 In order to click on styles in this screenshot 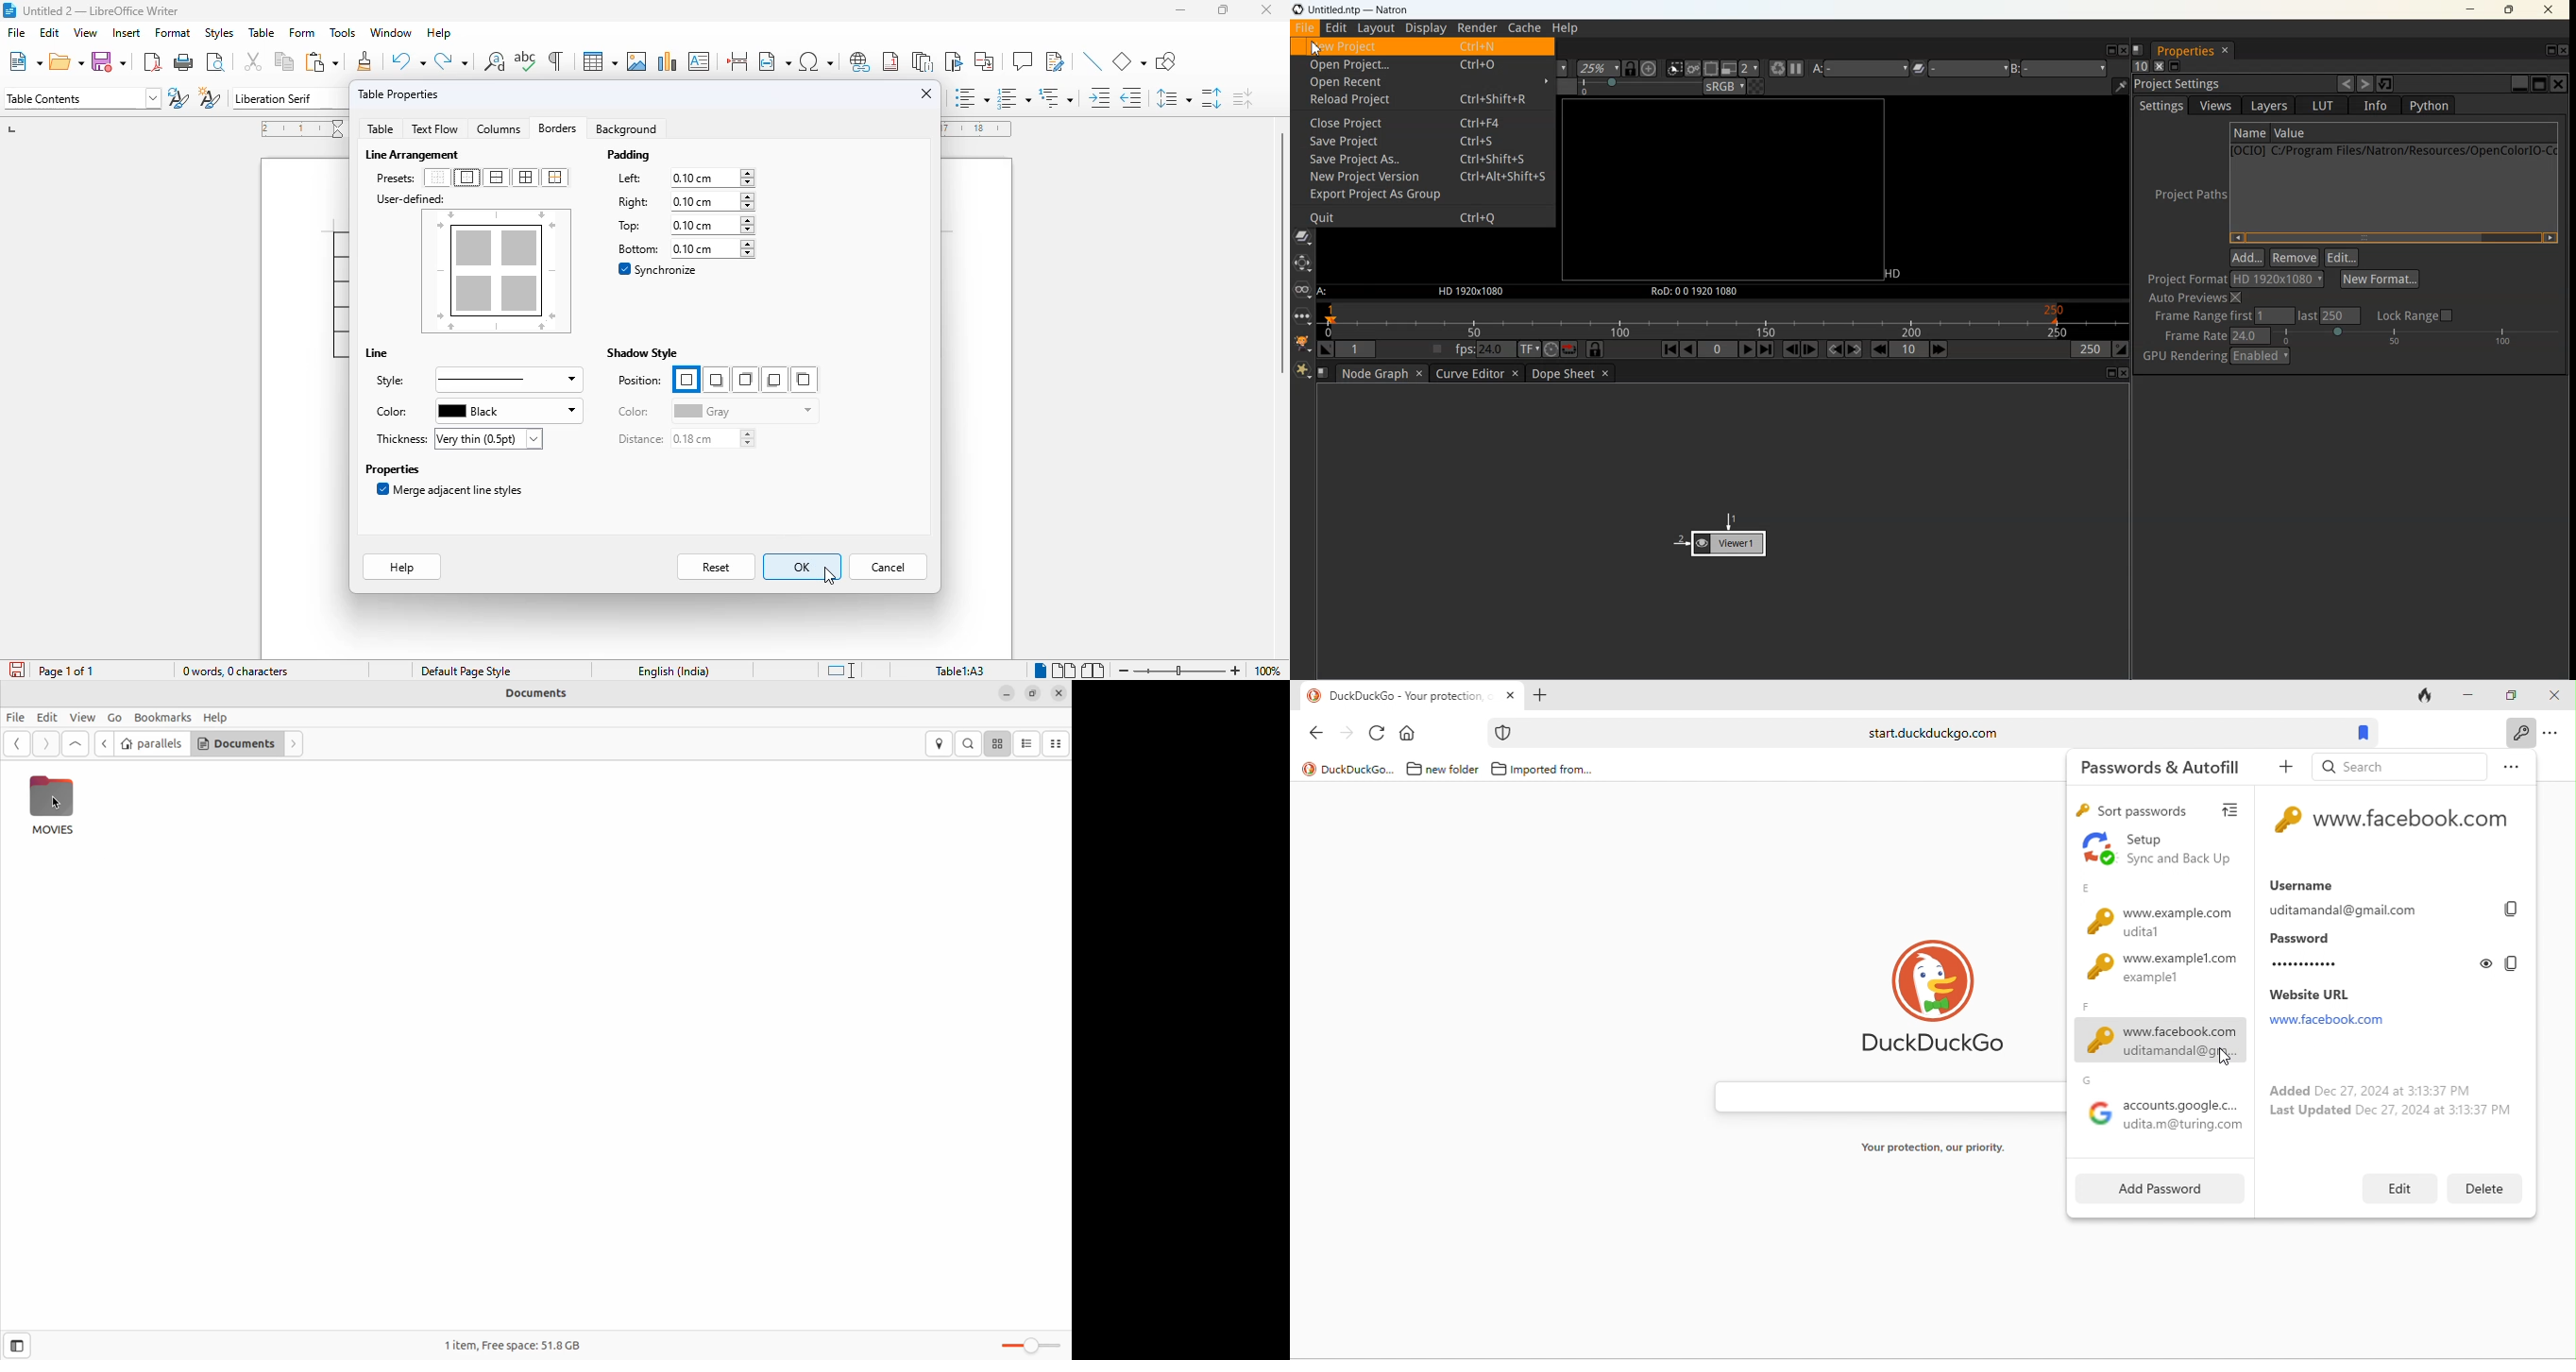, I will do `click(219, 33)`.